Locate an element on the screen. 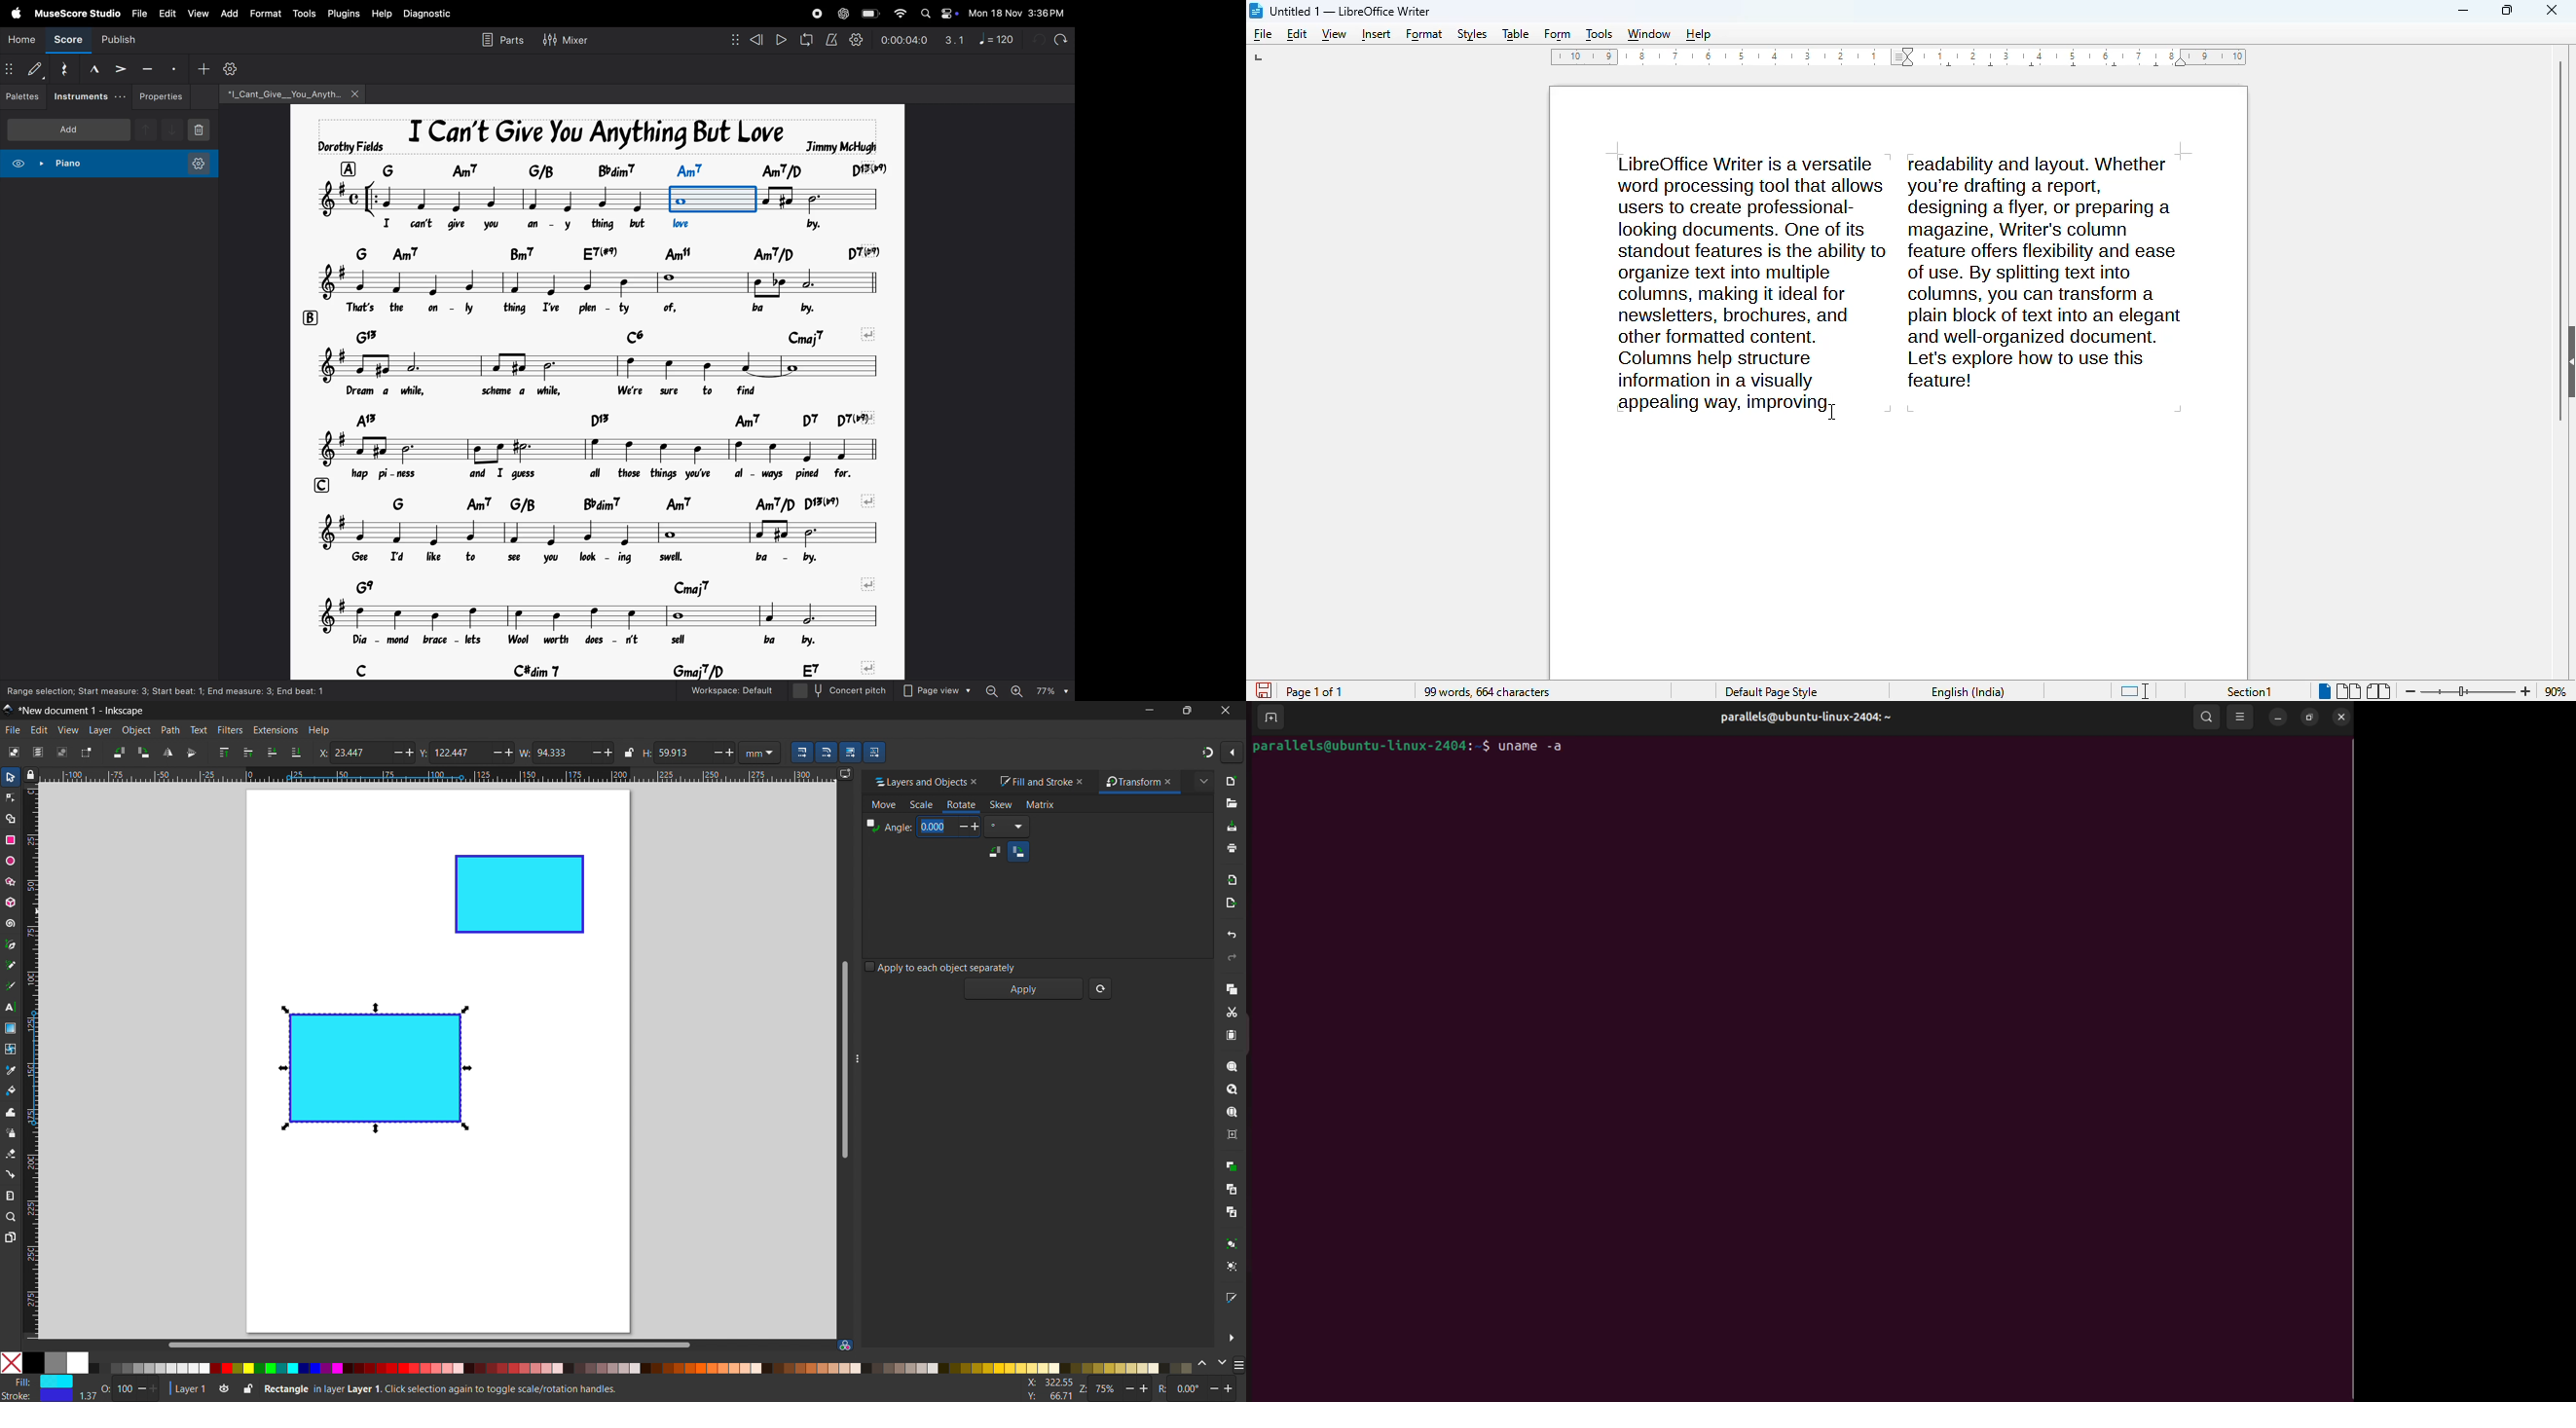 The width and height of the screenshot is (2576, 1428). open is located at coordinates (1231, 804).